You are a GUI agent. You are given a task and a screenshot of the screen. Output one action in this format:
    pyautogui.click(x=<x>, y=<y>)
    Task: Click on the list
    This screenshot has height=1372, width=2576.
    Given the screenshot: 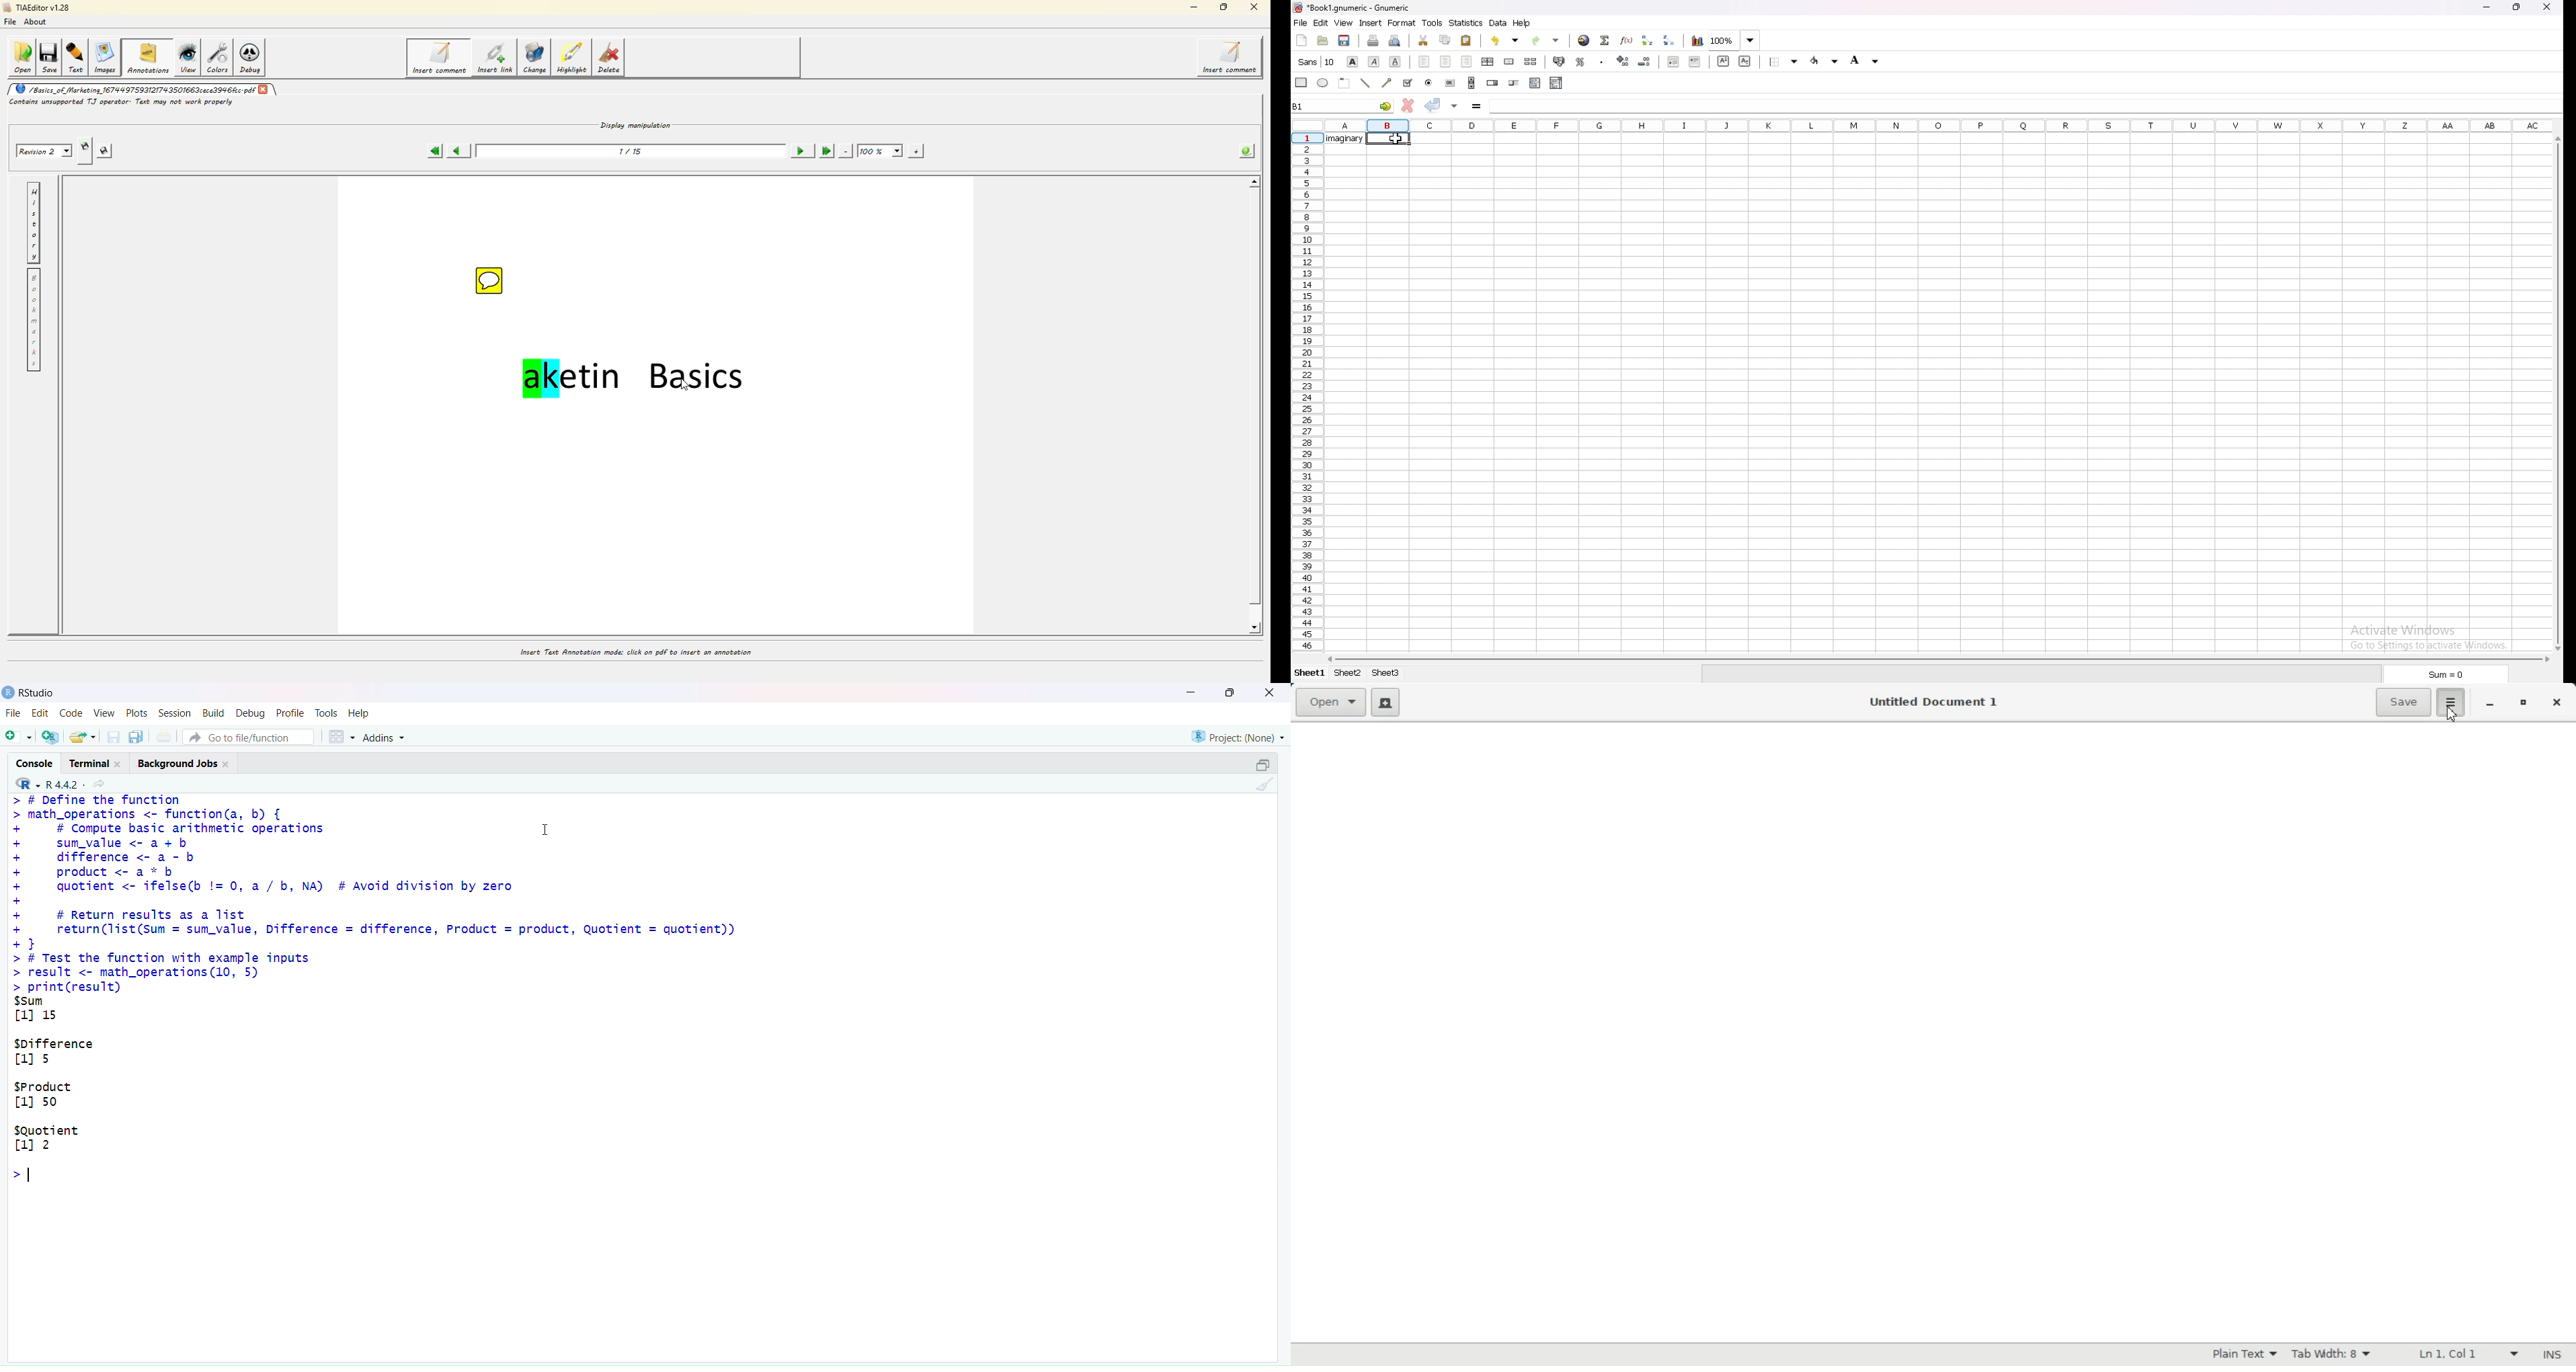 What is the action you would take?
    pyautogui.click(x=1535, y=84)
    